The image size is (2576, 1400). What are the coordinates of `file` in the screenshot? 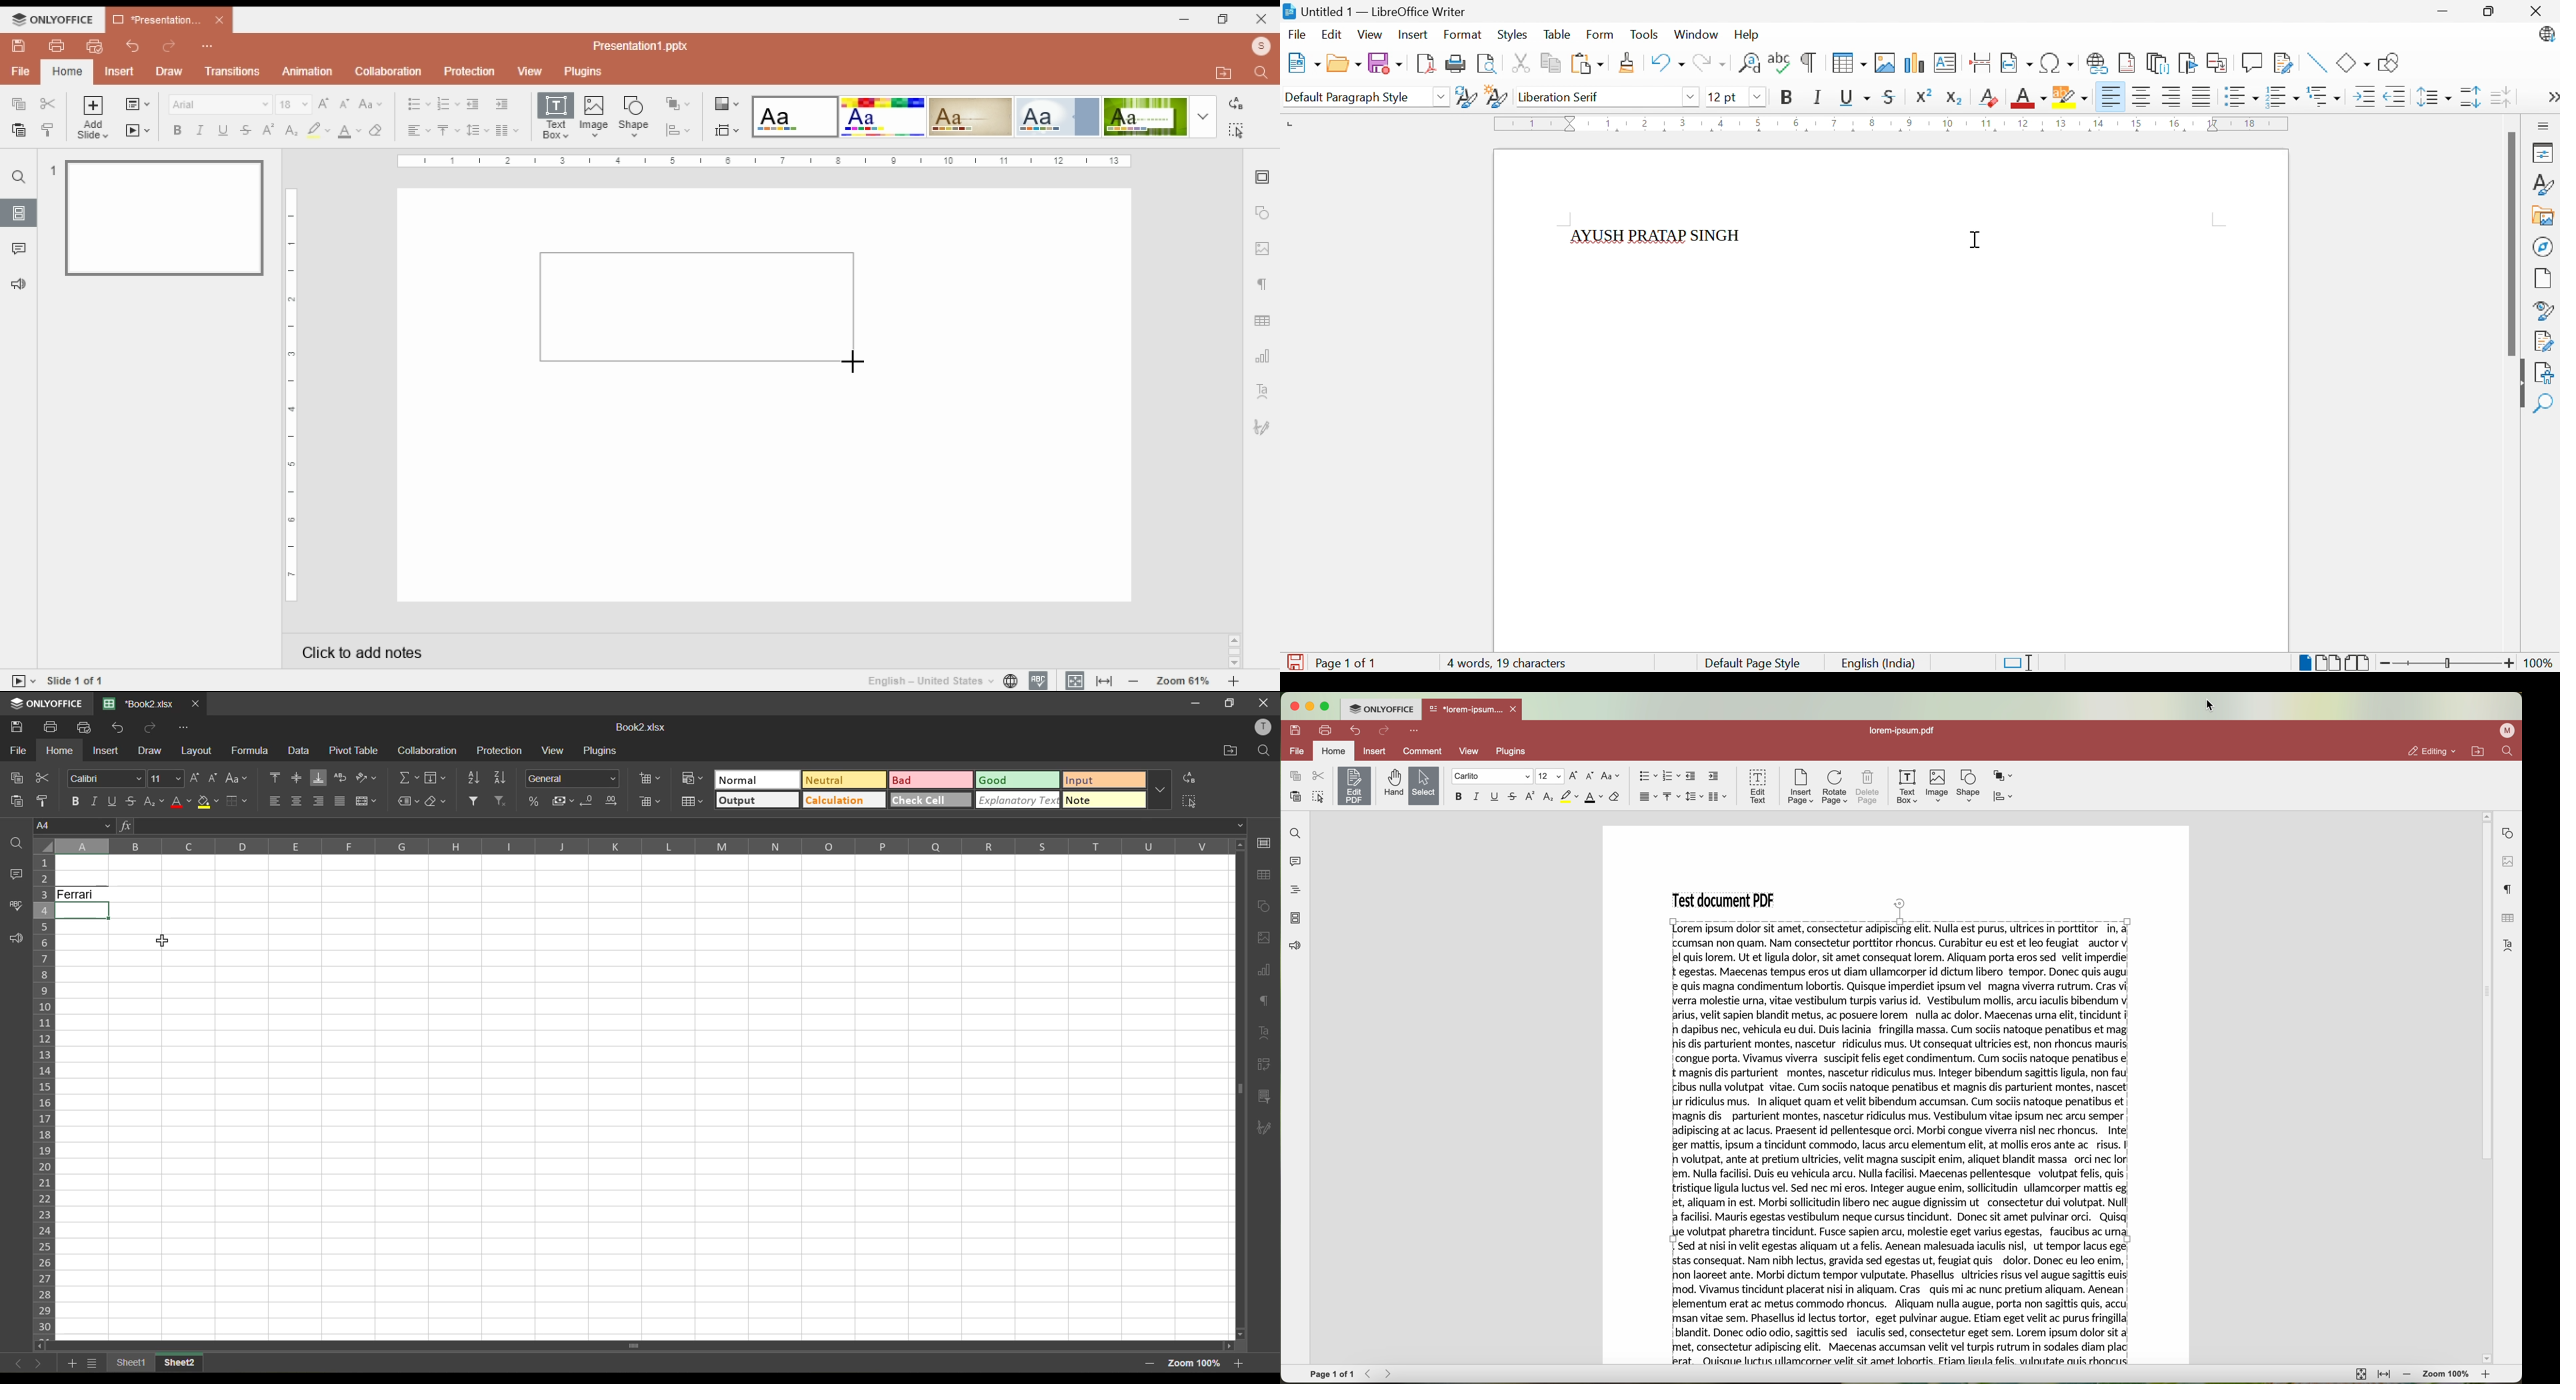 It's located at (1296, 750).